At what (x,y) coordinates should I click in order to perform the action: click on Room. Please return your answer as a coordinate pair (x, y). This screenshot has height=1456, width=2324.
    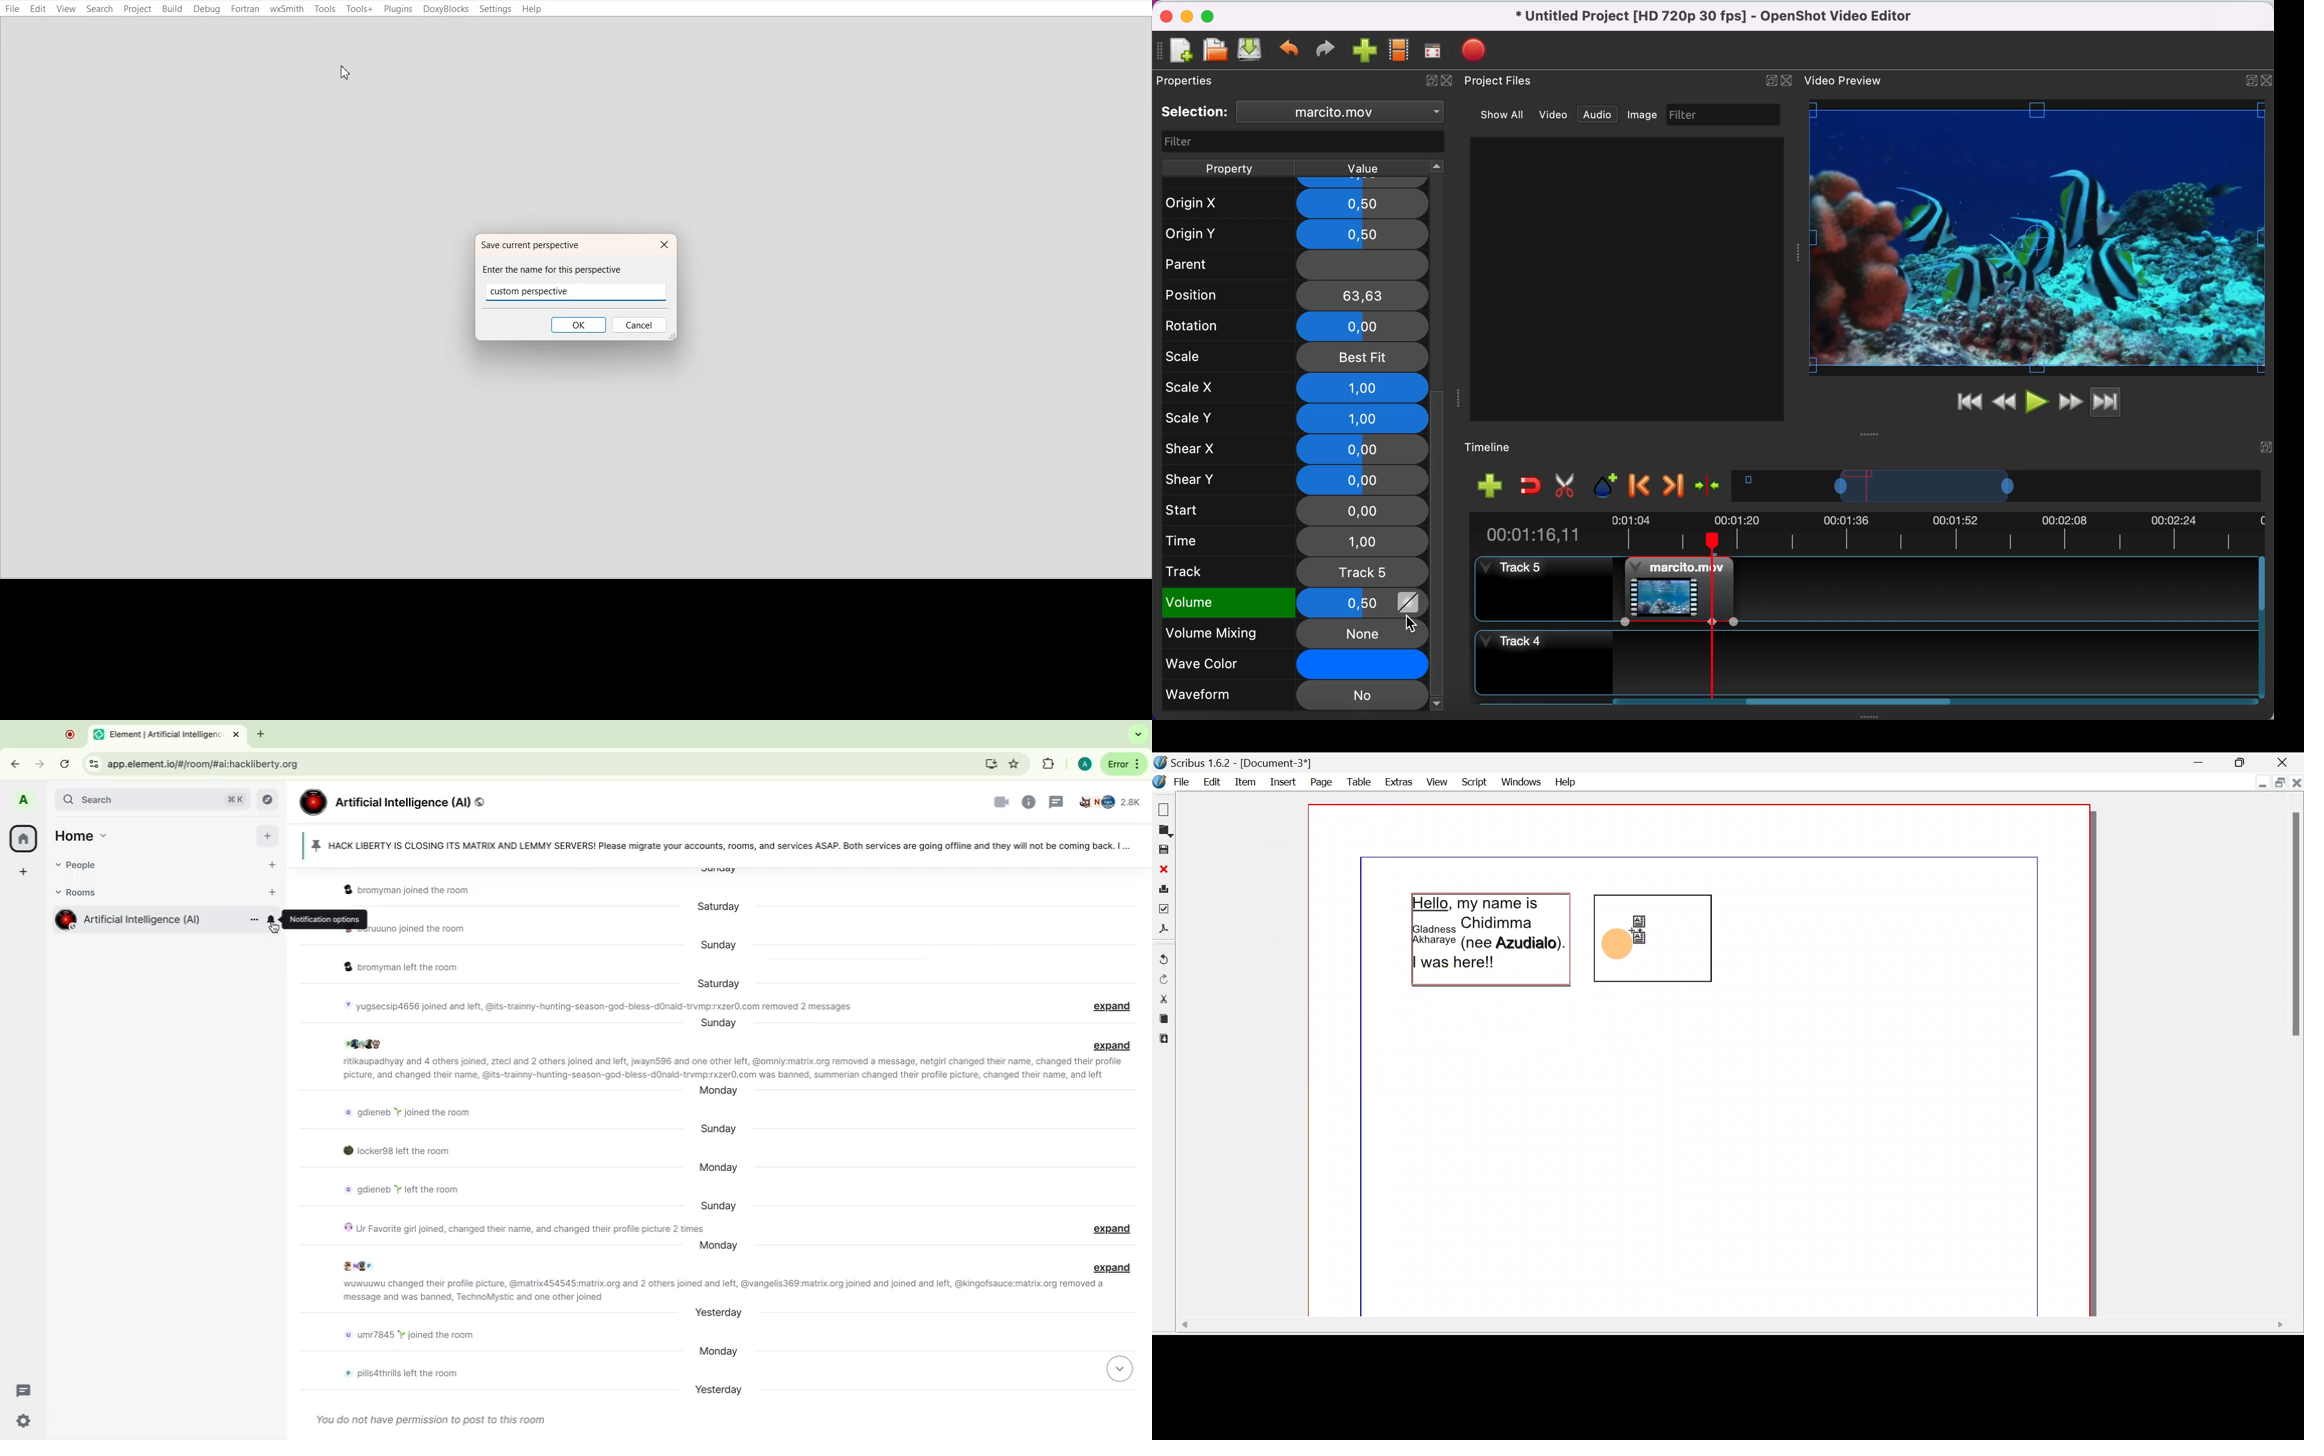
    Looking at the image, I should click on (151, 919).